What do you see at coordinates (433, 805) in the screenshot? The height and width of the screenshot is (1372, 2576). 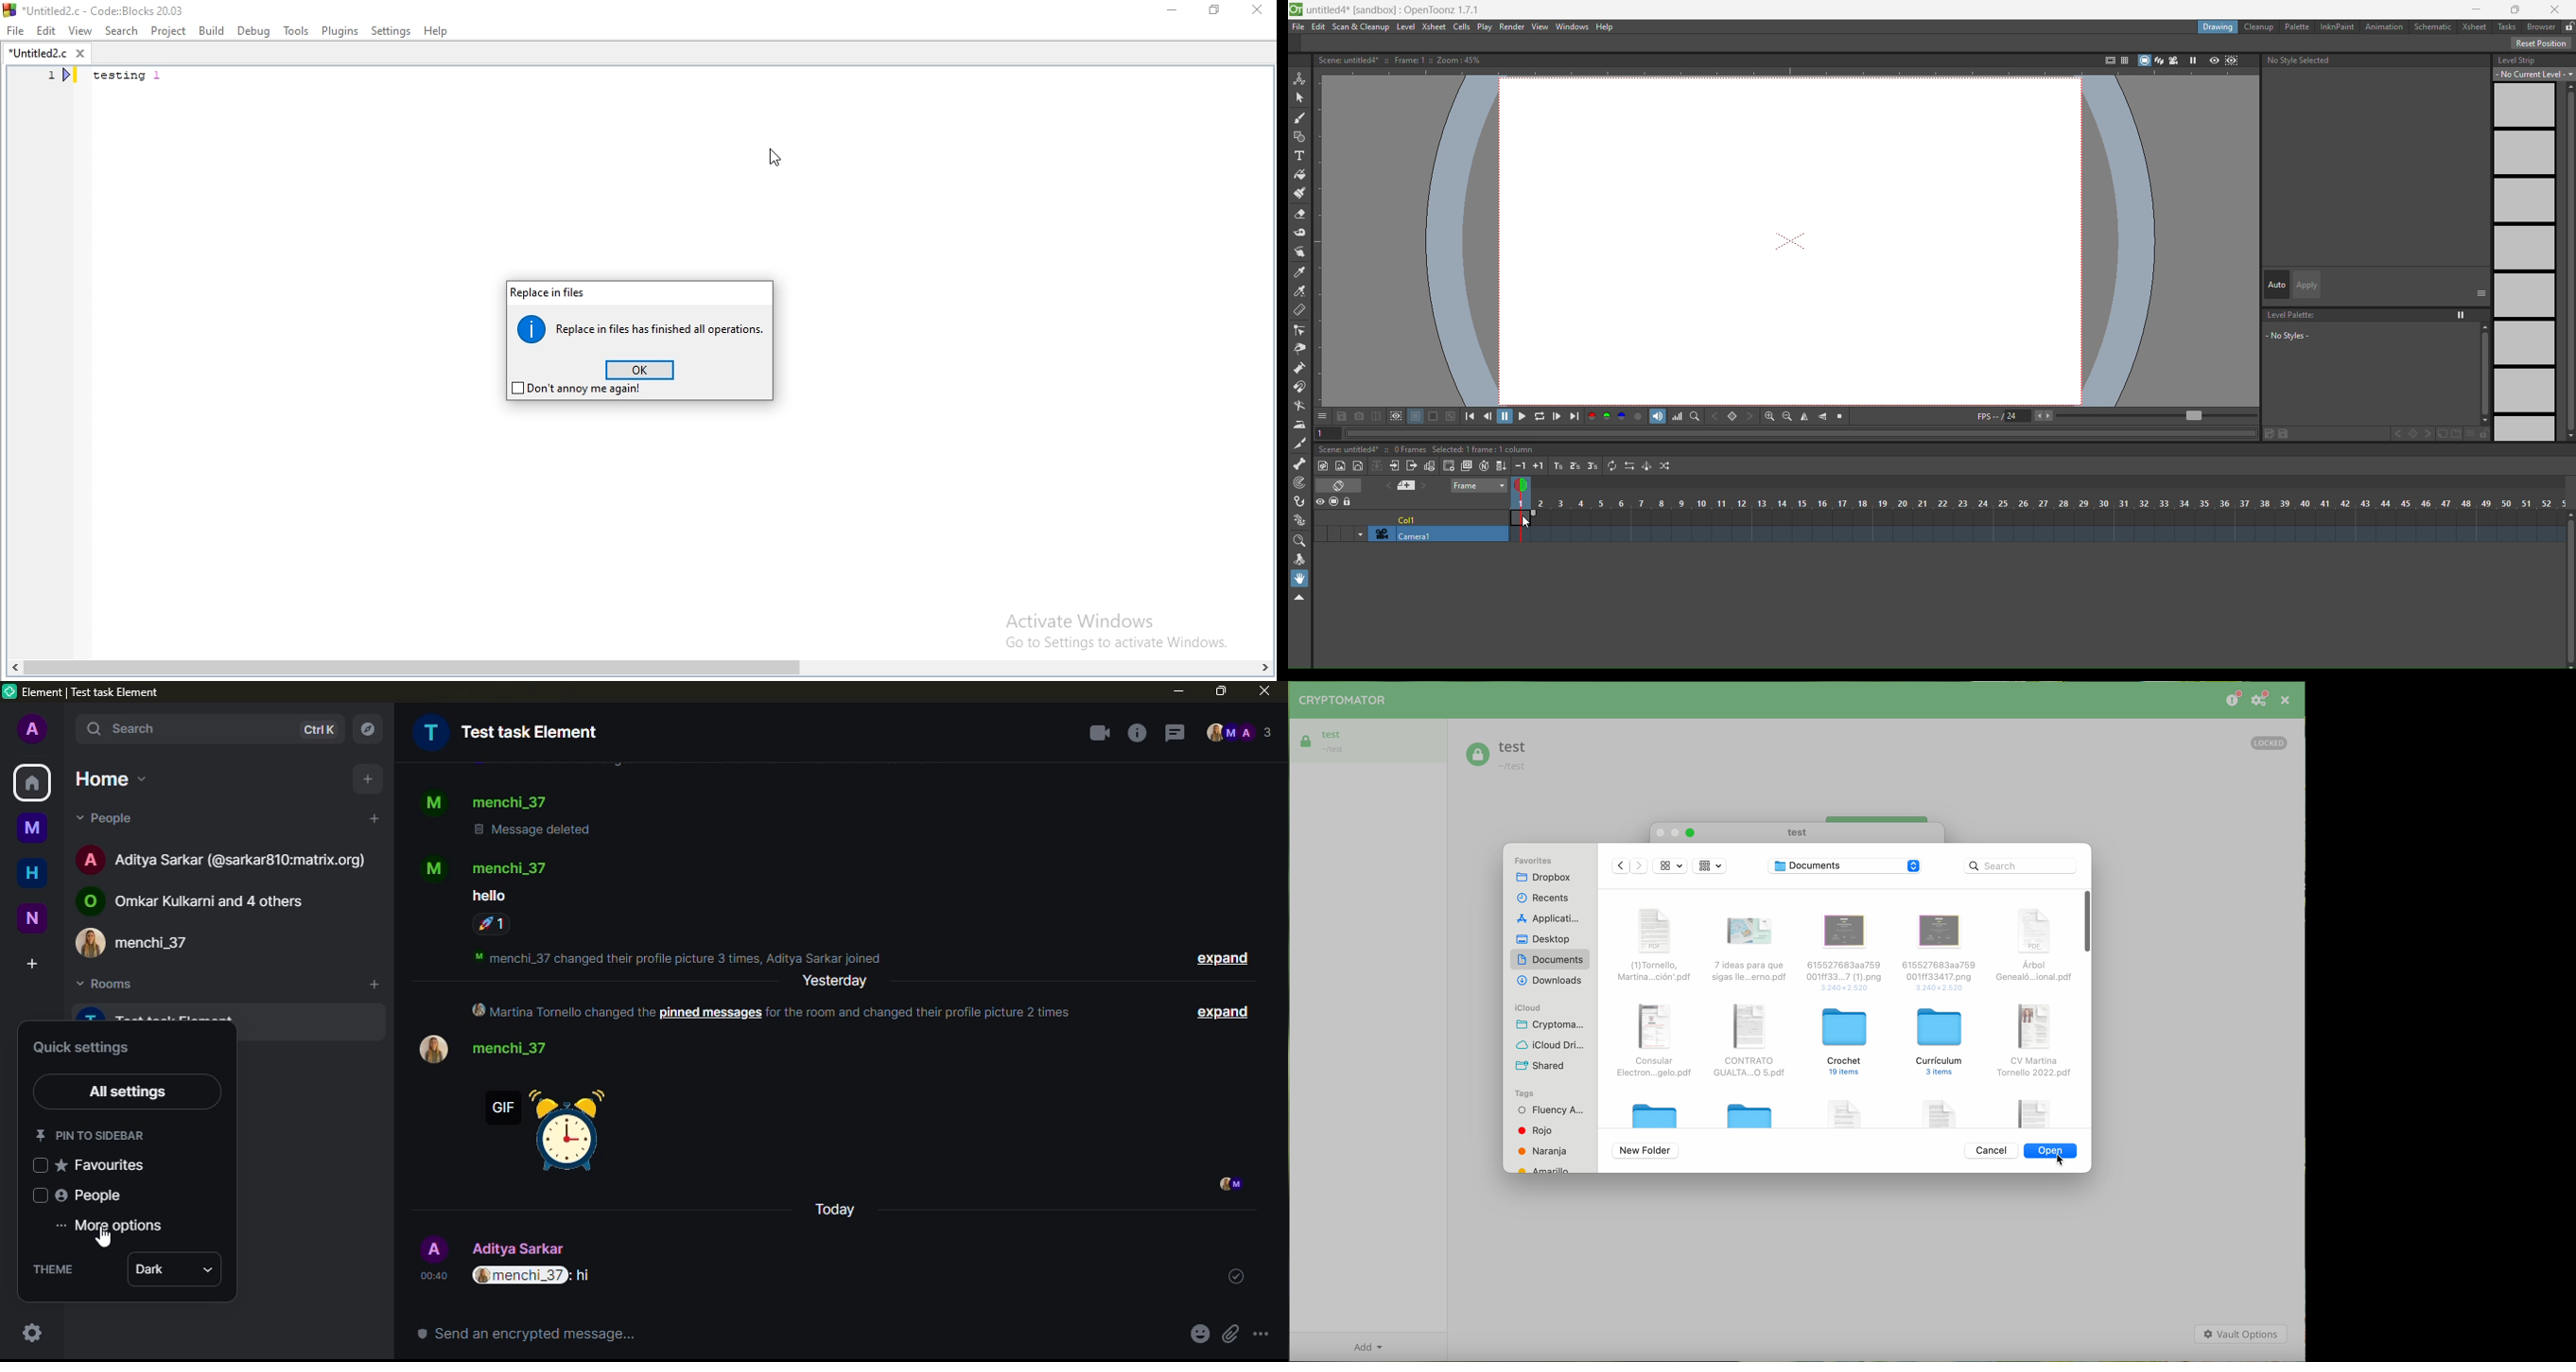 I see `profile` at bounding box center [433, 805].